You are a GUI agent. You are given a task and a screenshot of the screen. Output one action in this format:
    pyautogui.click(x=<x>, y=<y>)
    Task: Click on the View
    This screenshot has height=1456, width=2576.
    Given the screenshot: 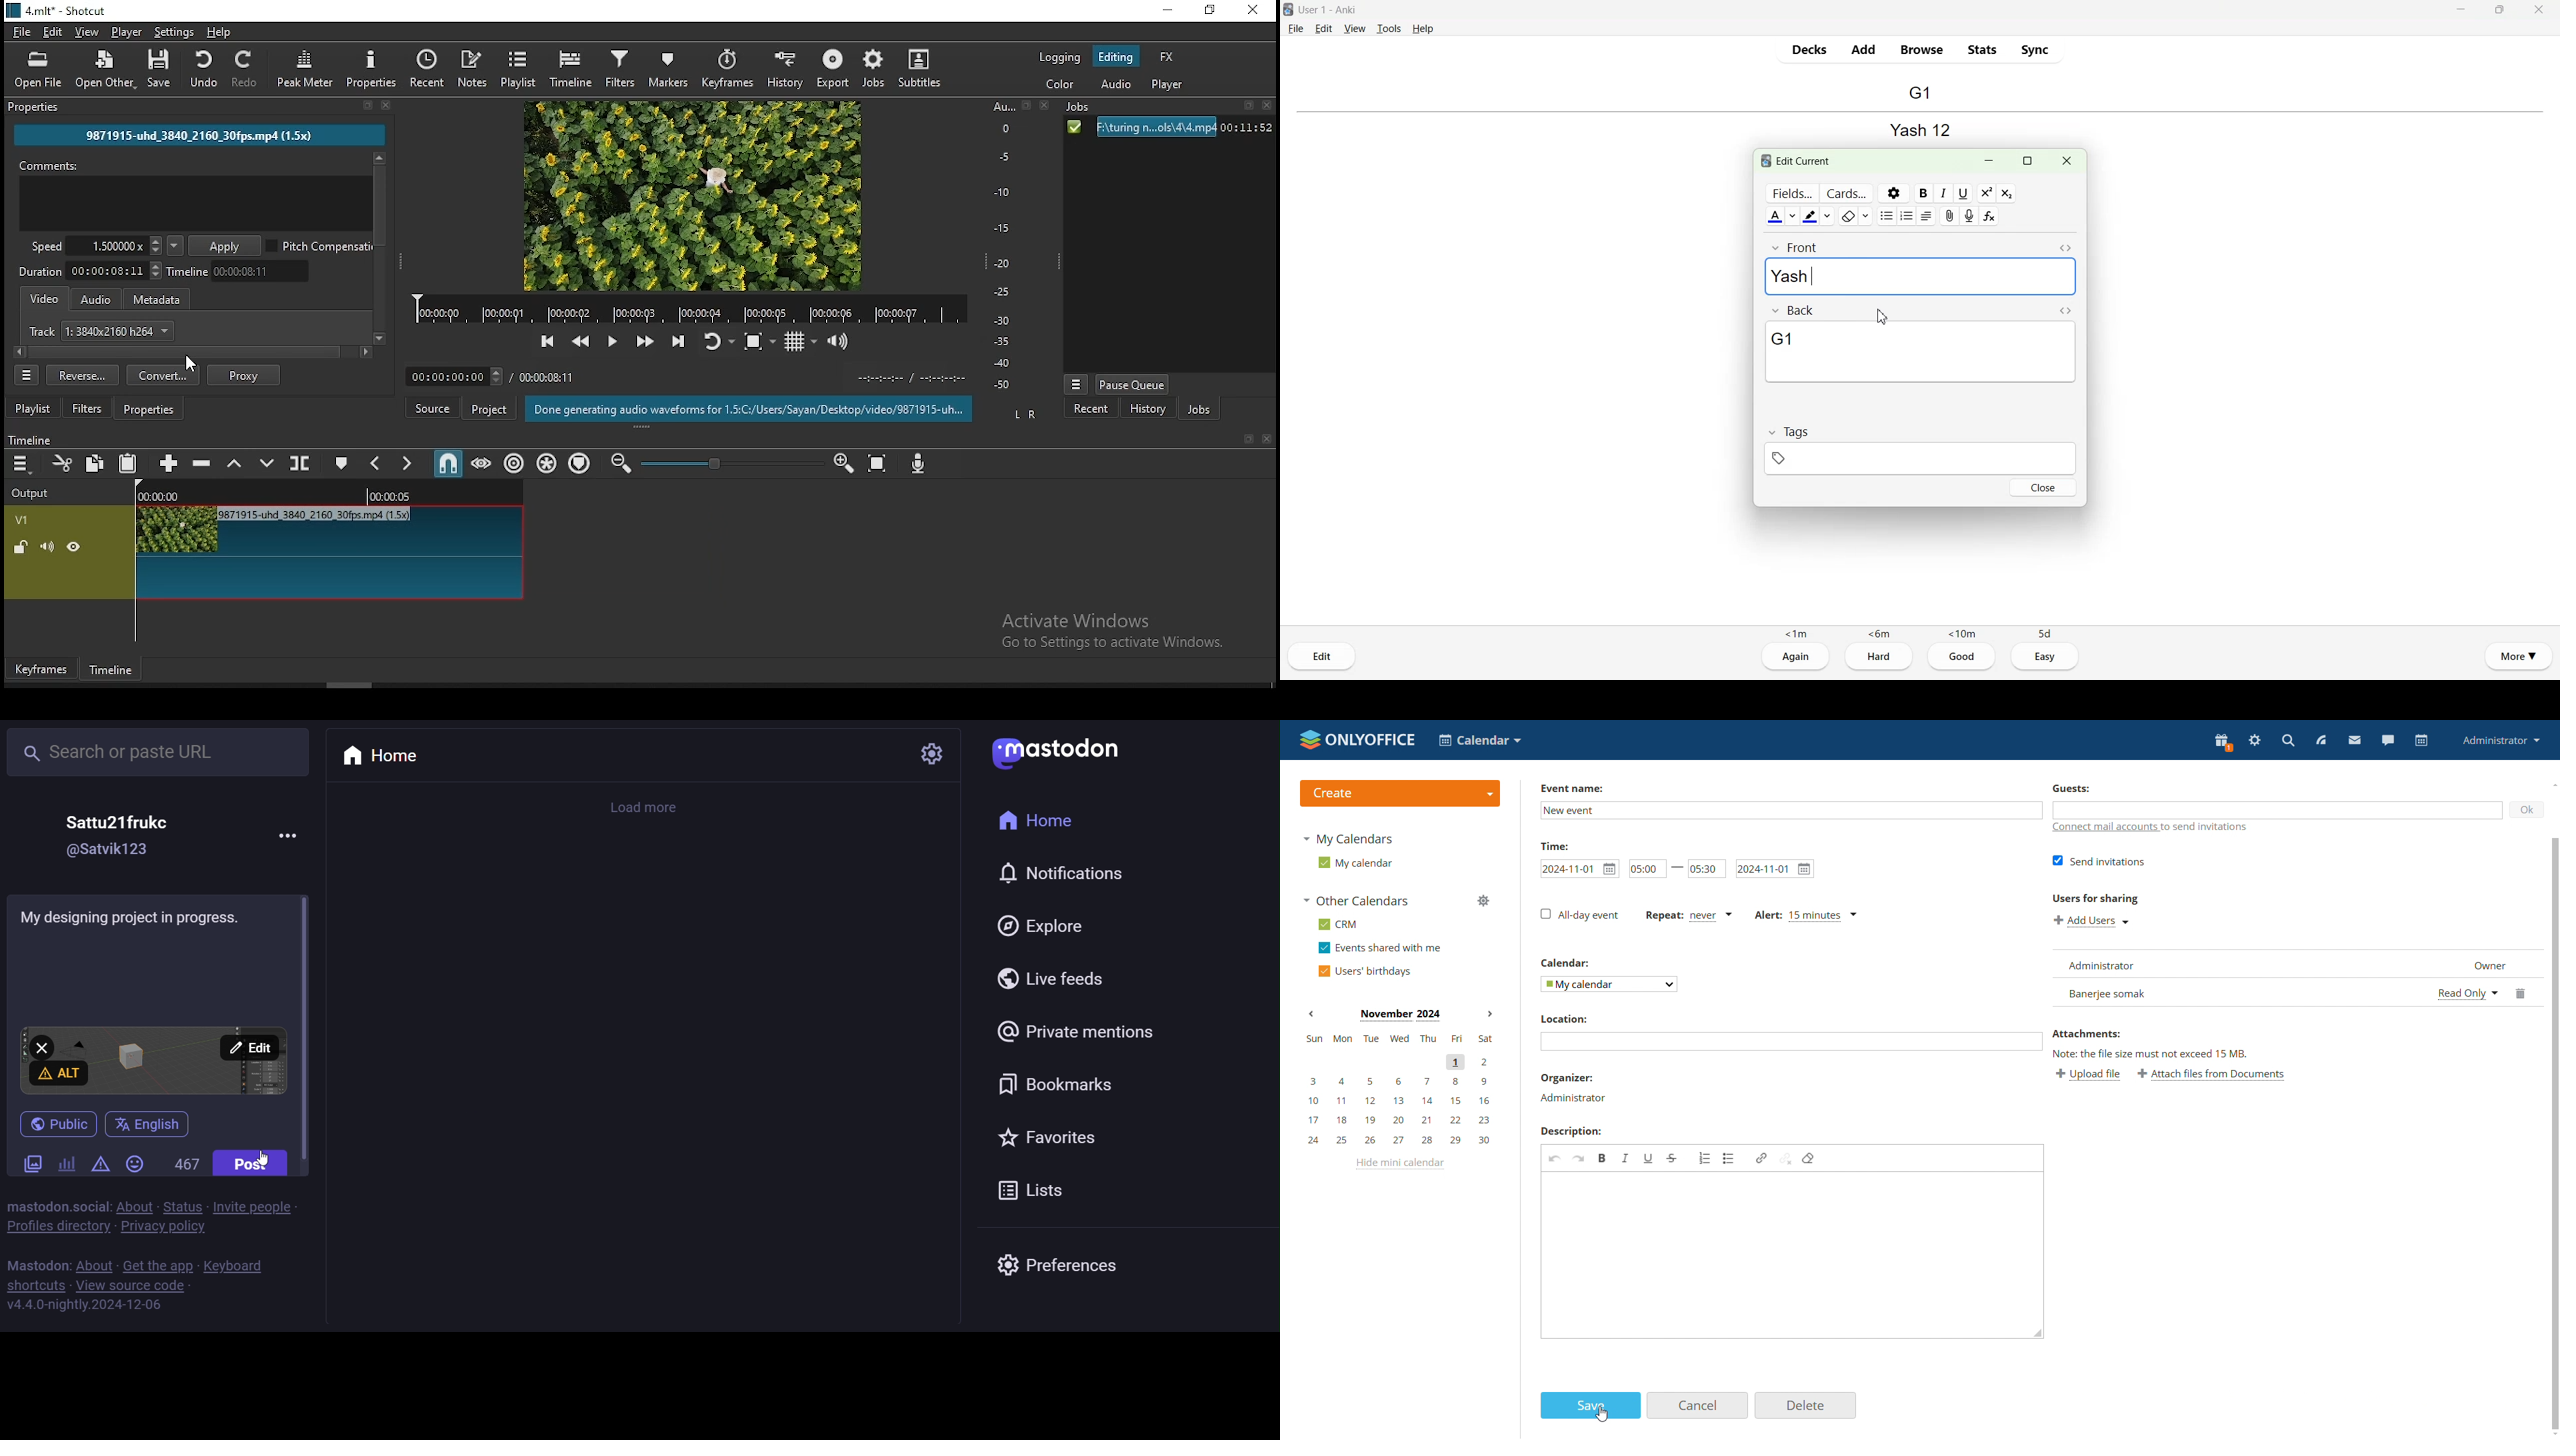 What is the action you would take?
    pyautogui.click(x=1355, y=28)
    